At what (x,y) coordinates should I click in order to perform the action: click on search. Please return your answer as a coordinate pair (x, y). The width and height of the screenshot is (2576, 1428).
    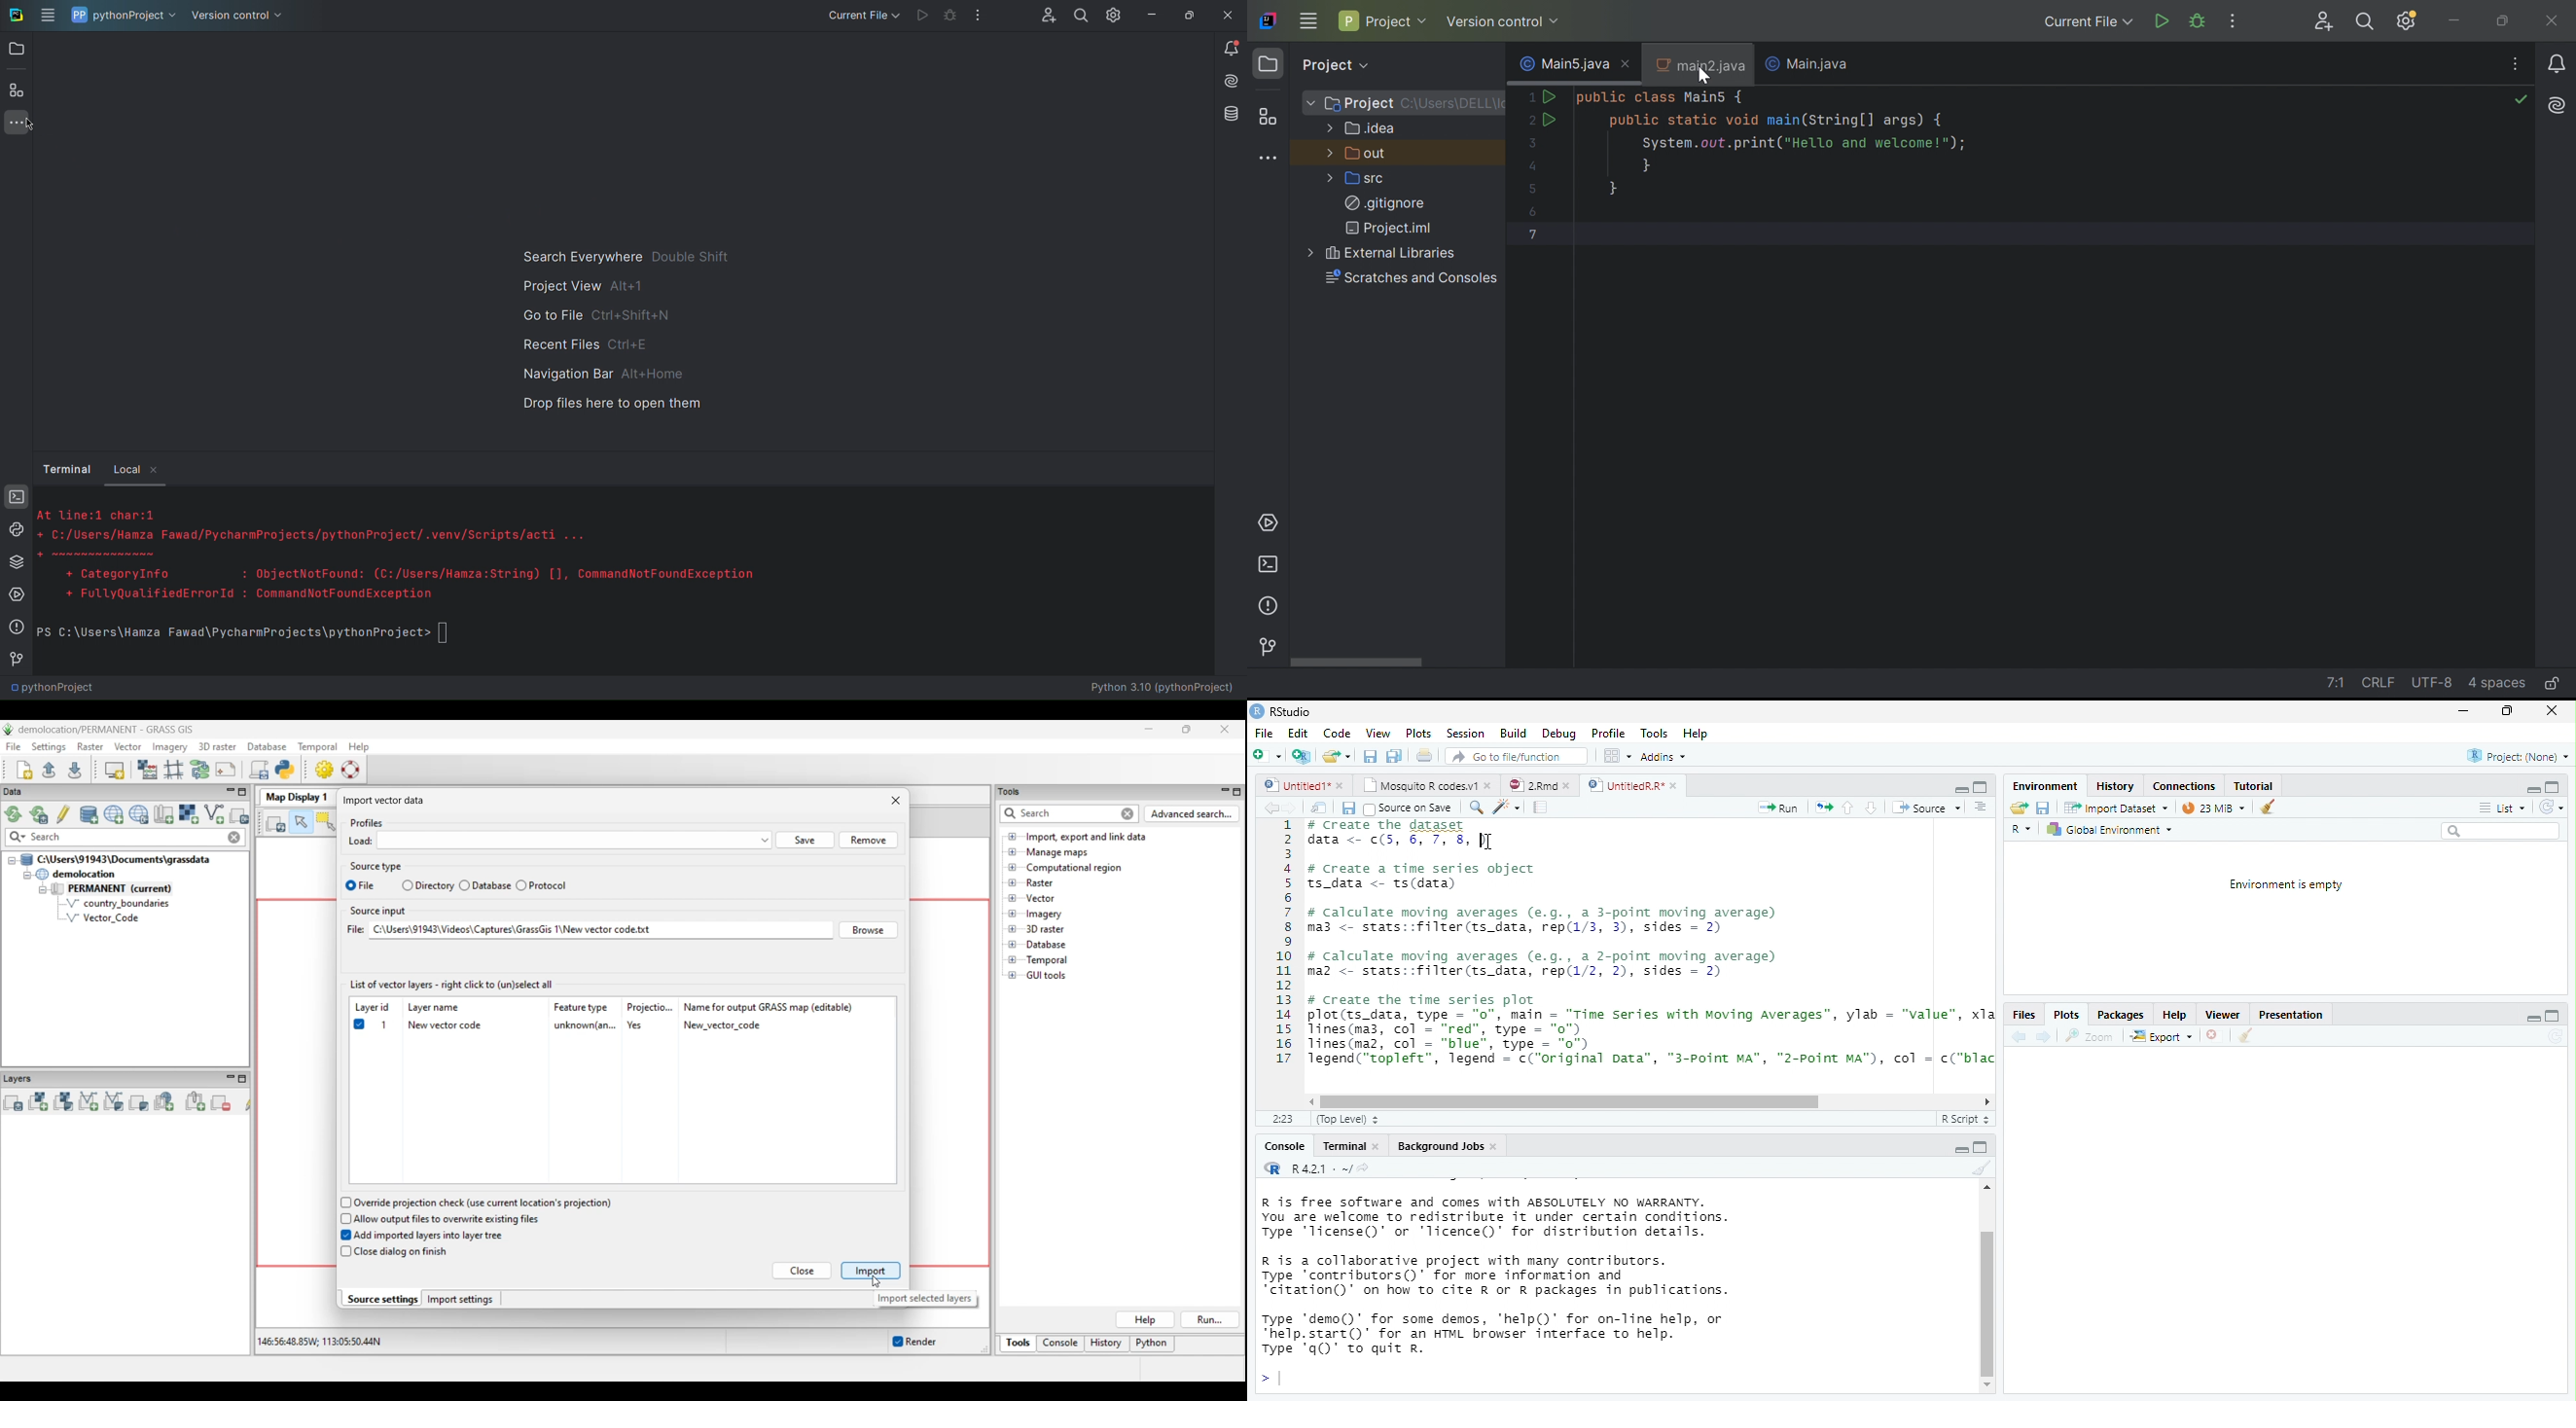
    Looking at the image, I should click on (2500, 831).